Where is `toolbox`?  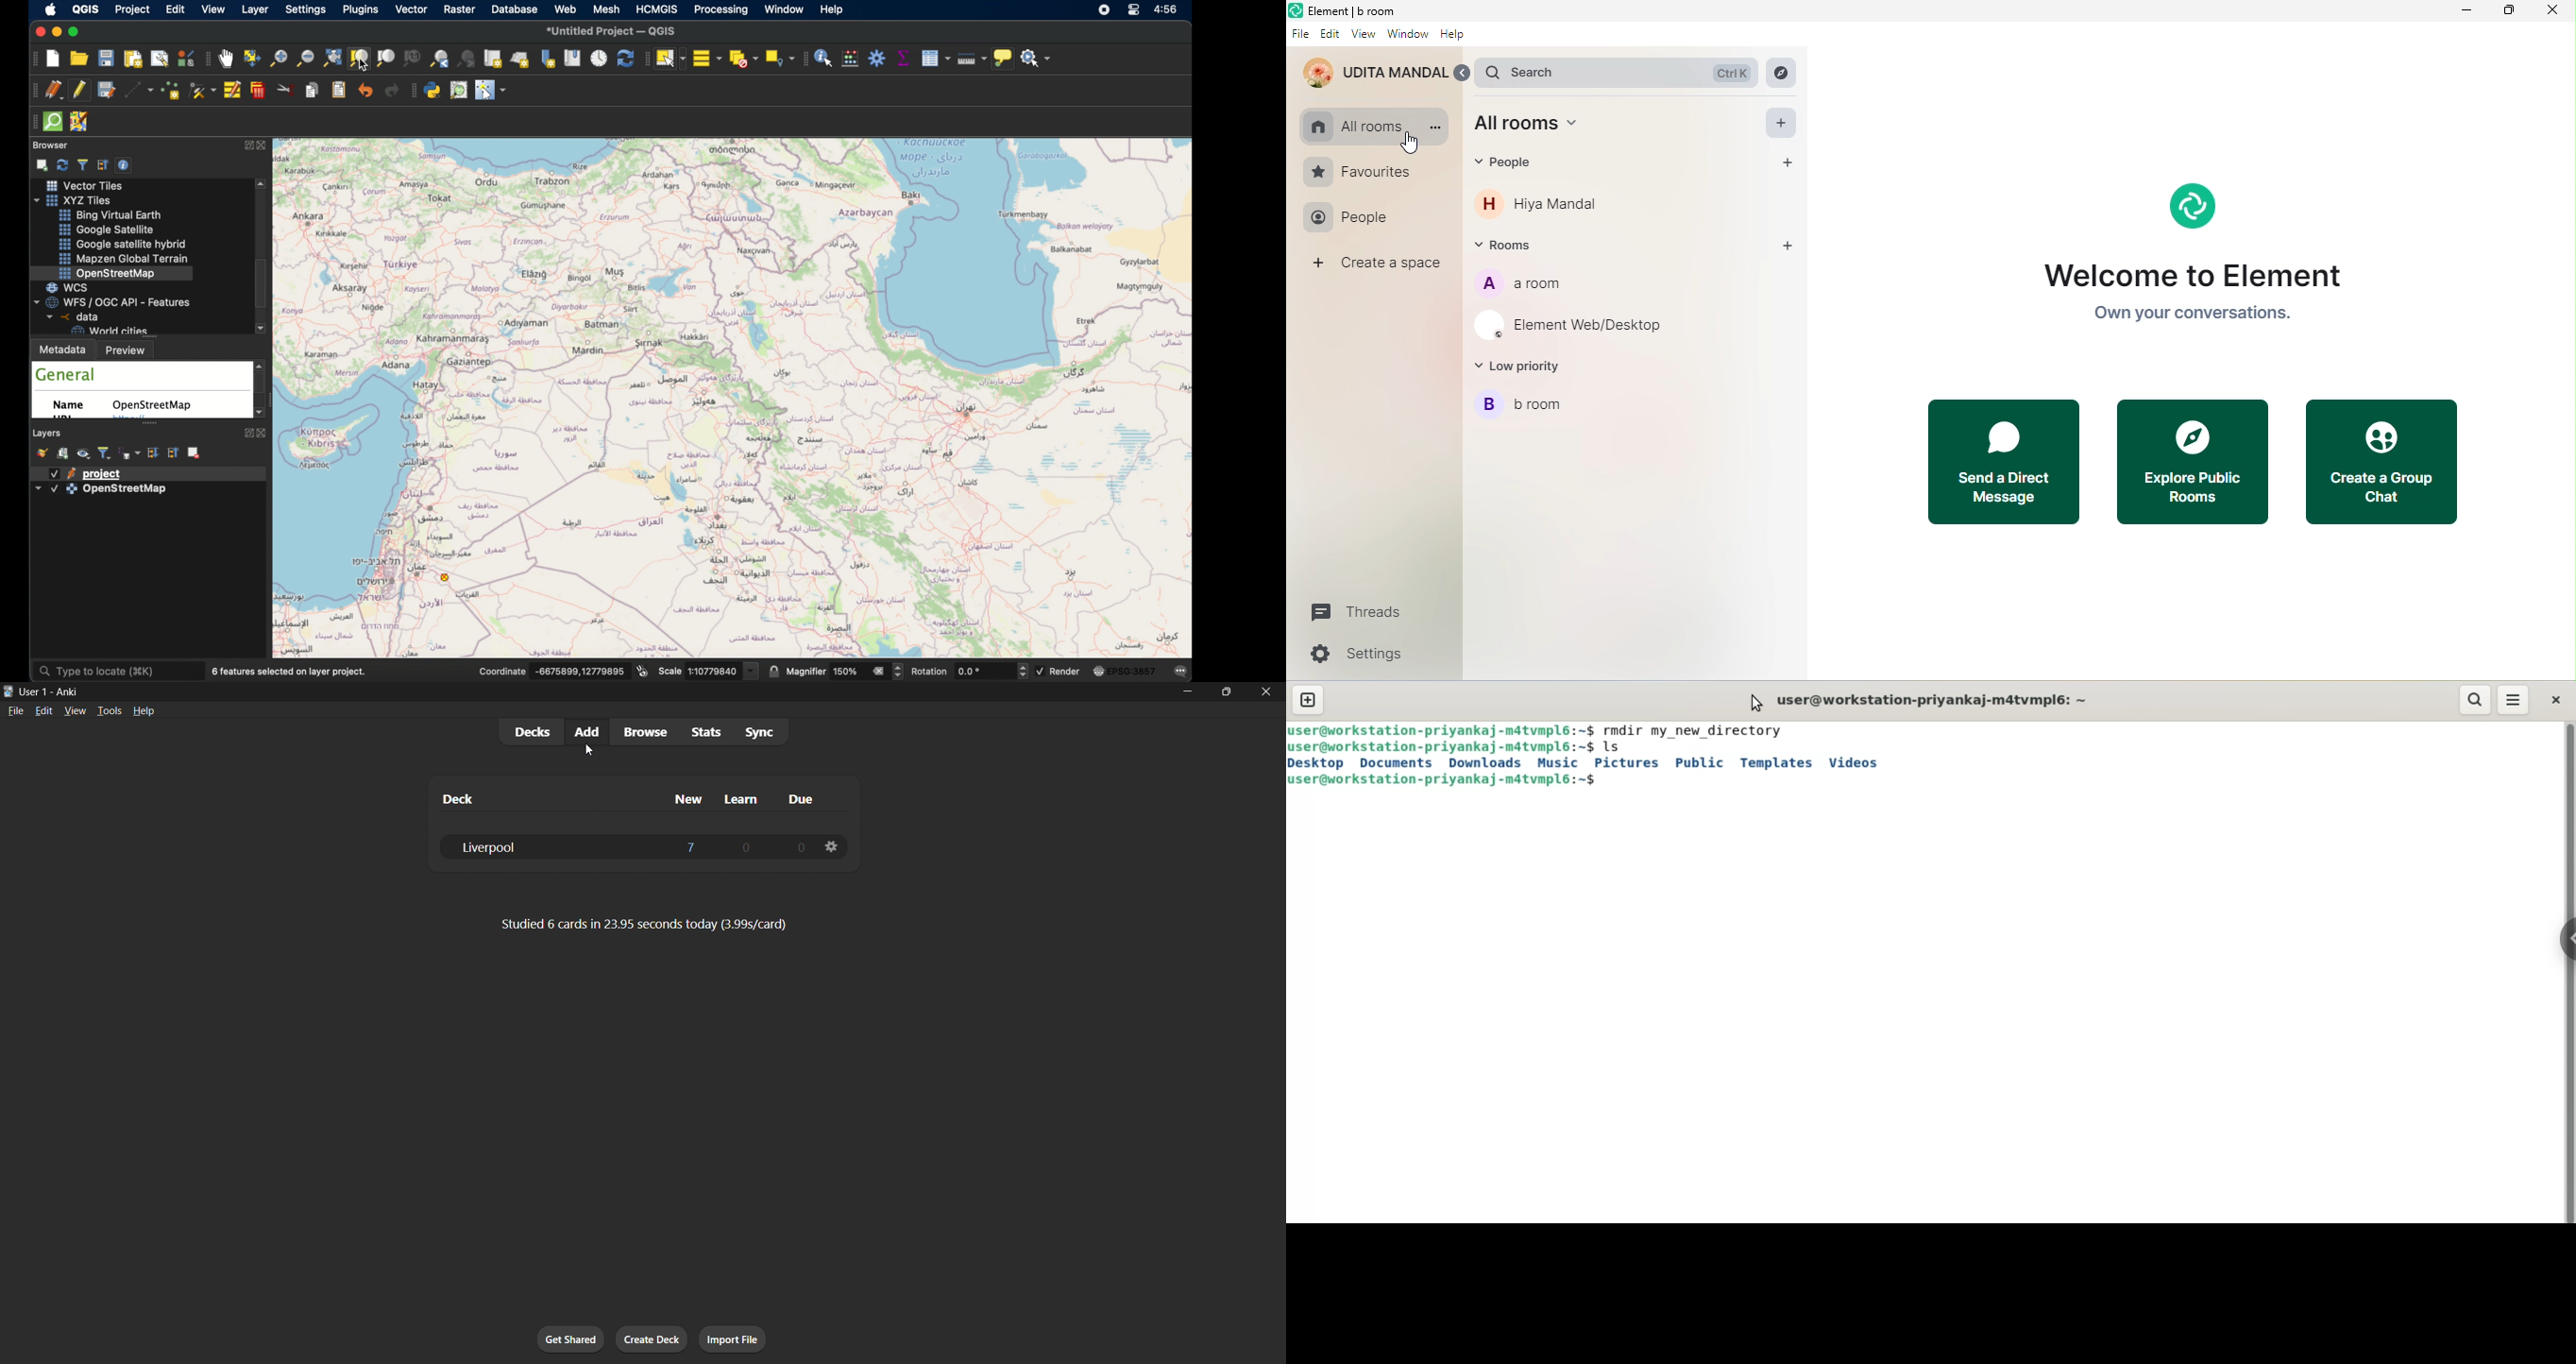
toolbox is located at coordinates (877, 58).